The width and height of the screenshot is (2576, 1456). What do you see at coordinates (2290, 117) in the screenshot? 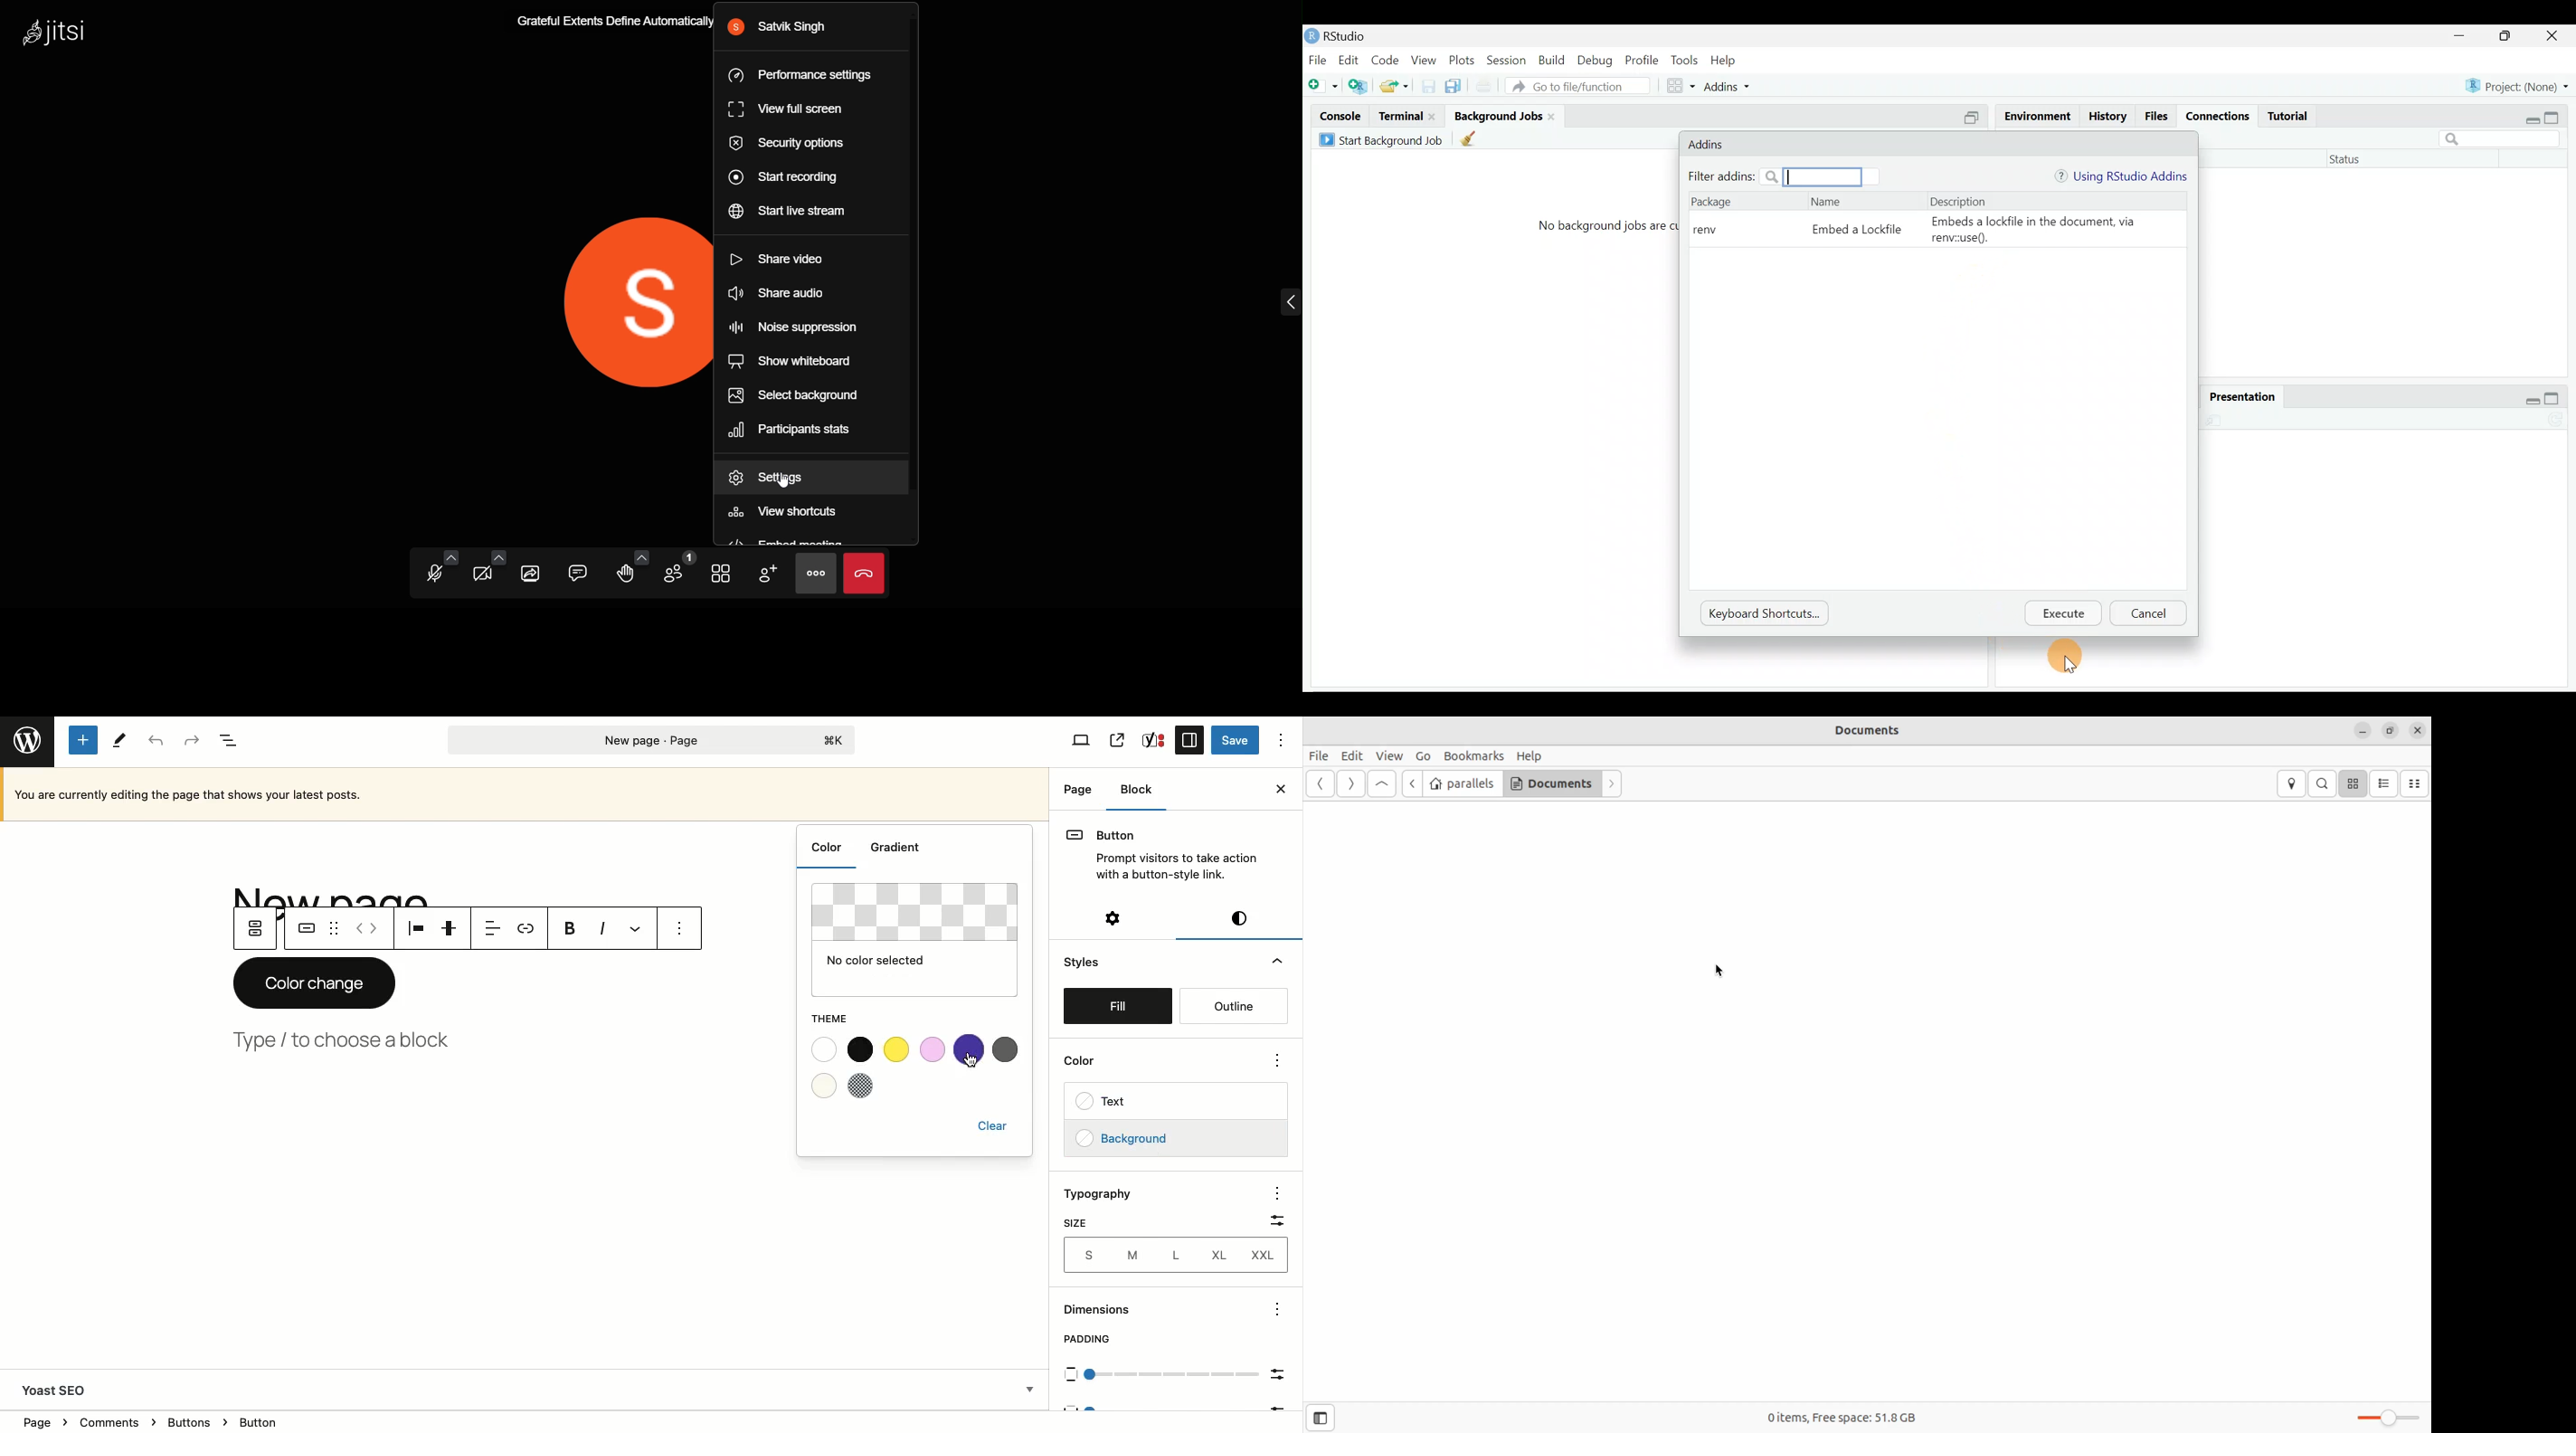
I see `Tutorial` at bounding box center [2290, 117].